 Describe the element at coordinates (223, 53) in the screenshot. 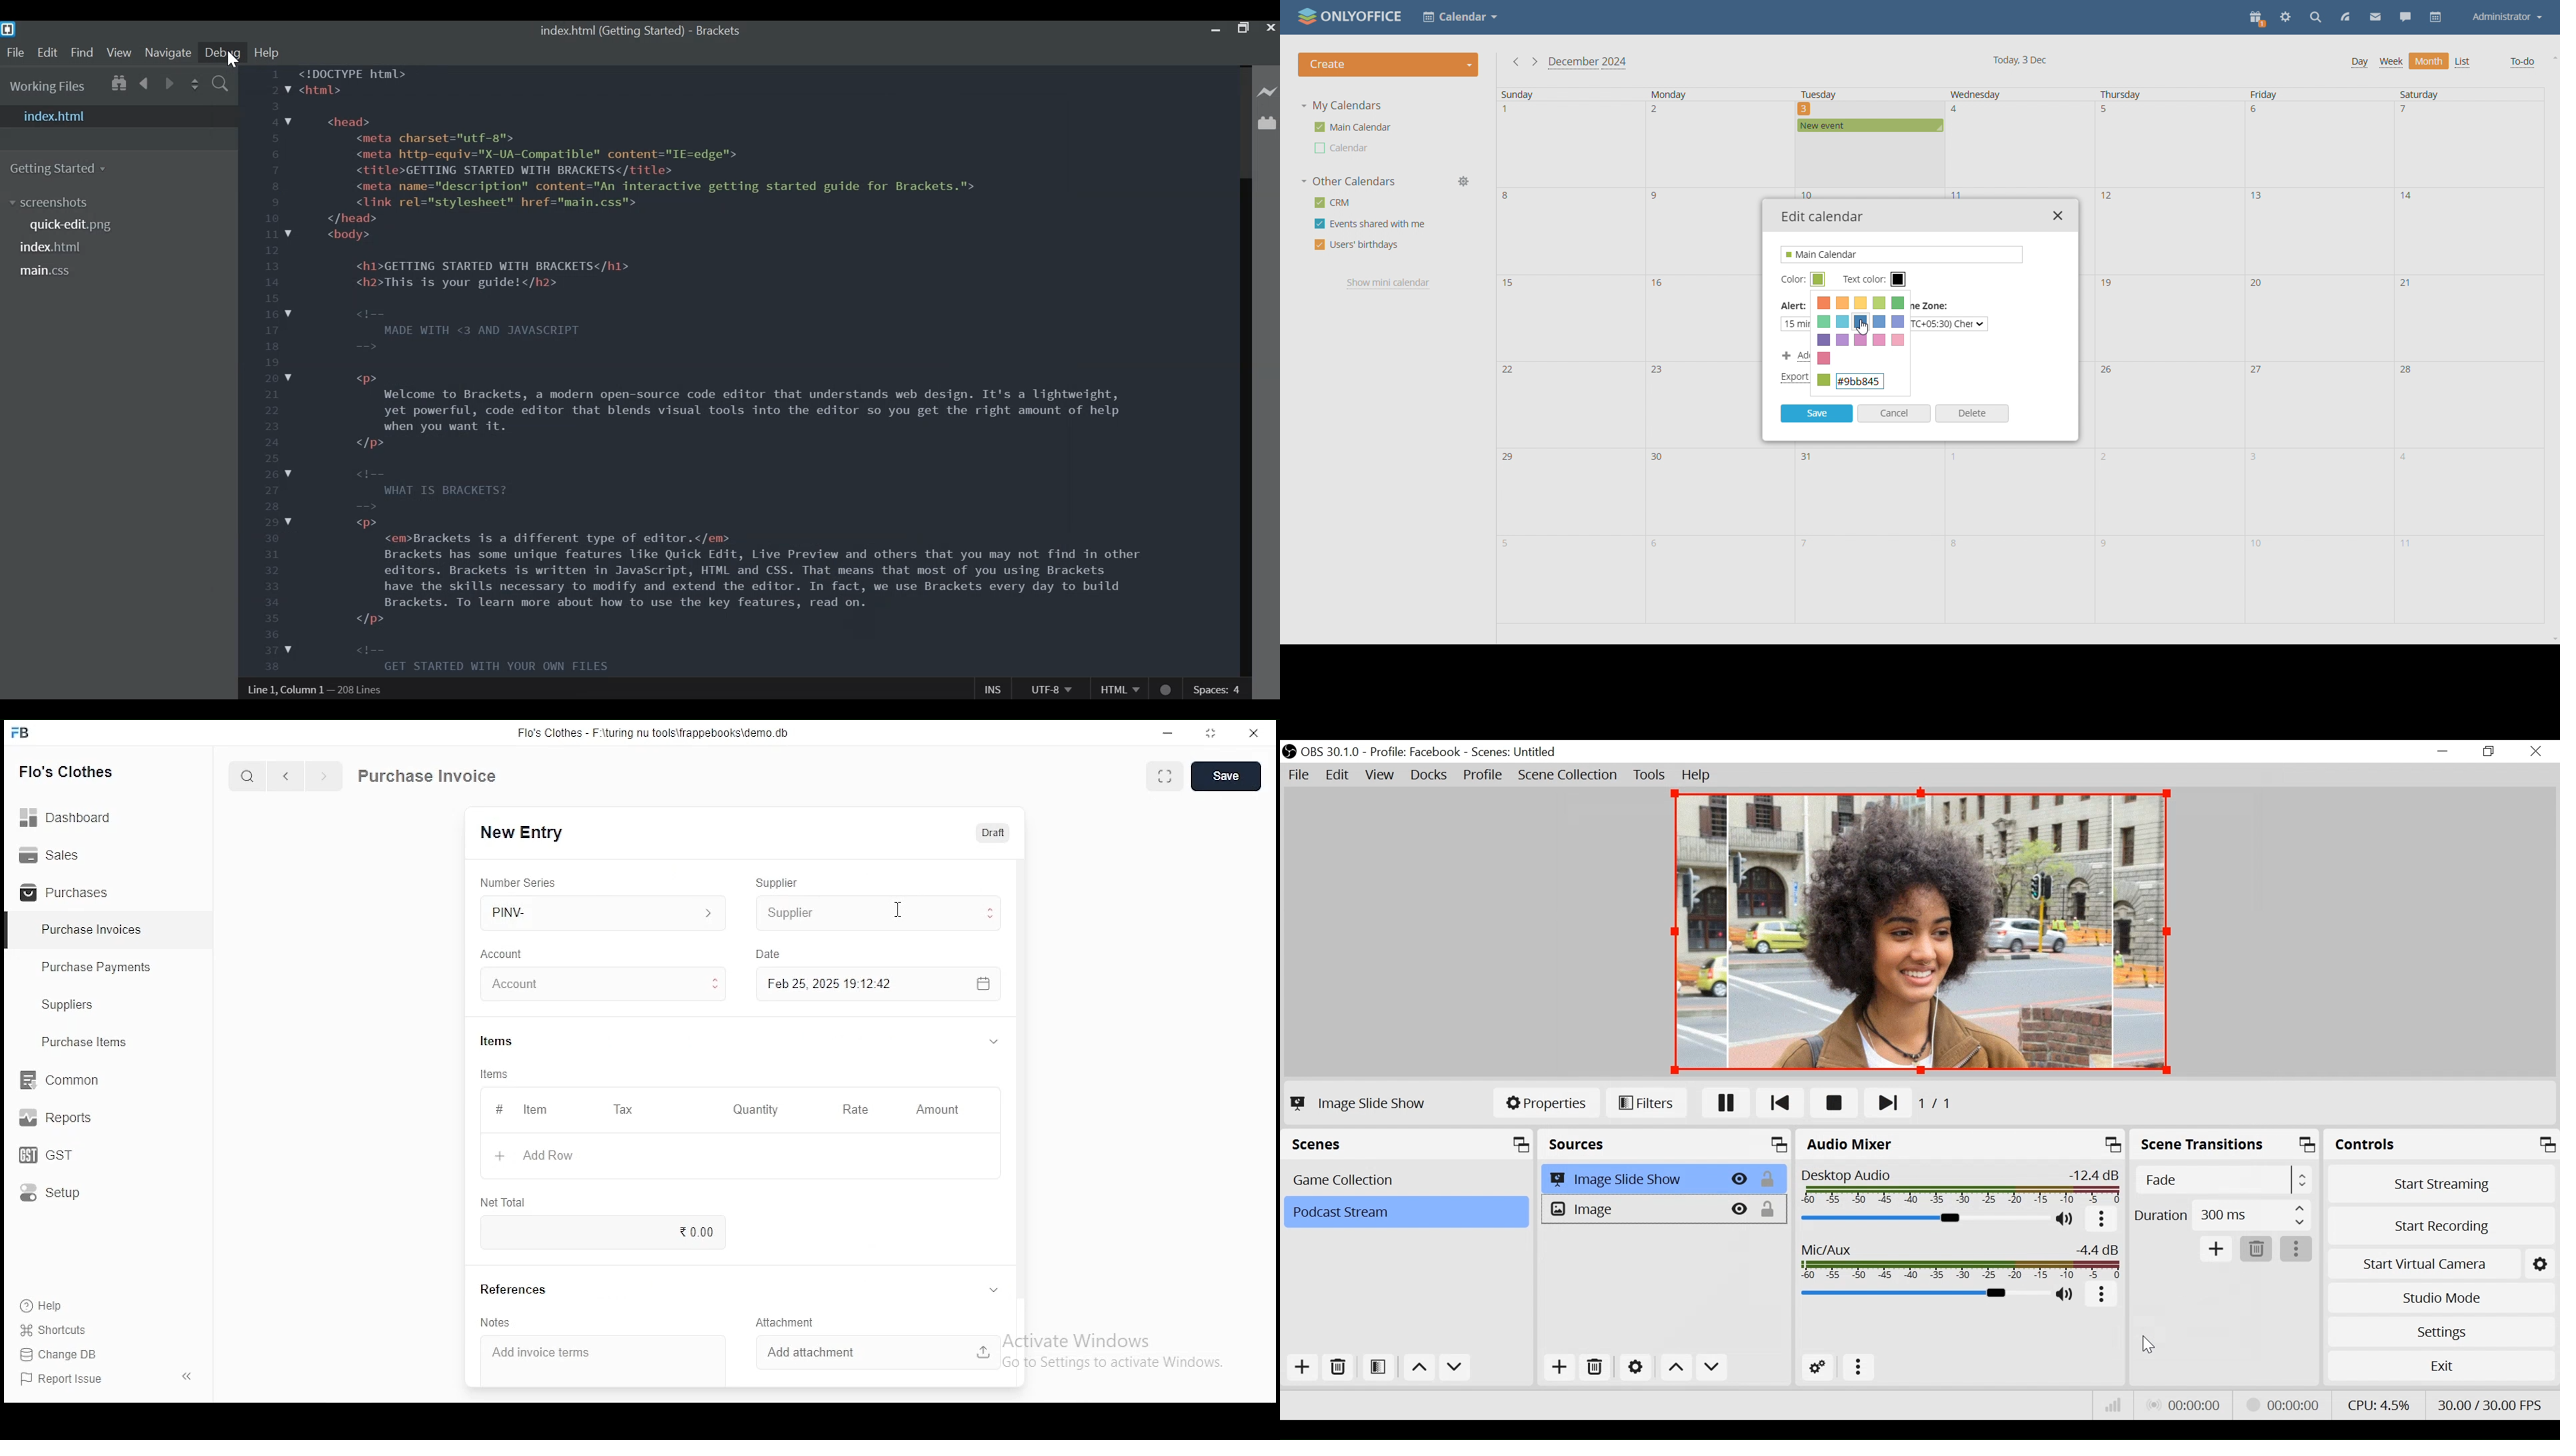

I see `Debug` at that location.